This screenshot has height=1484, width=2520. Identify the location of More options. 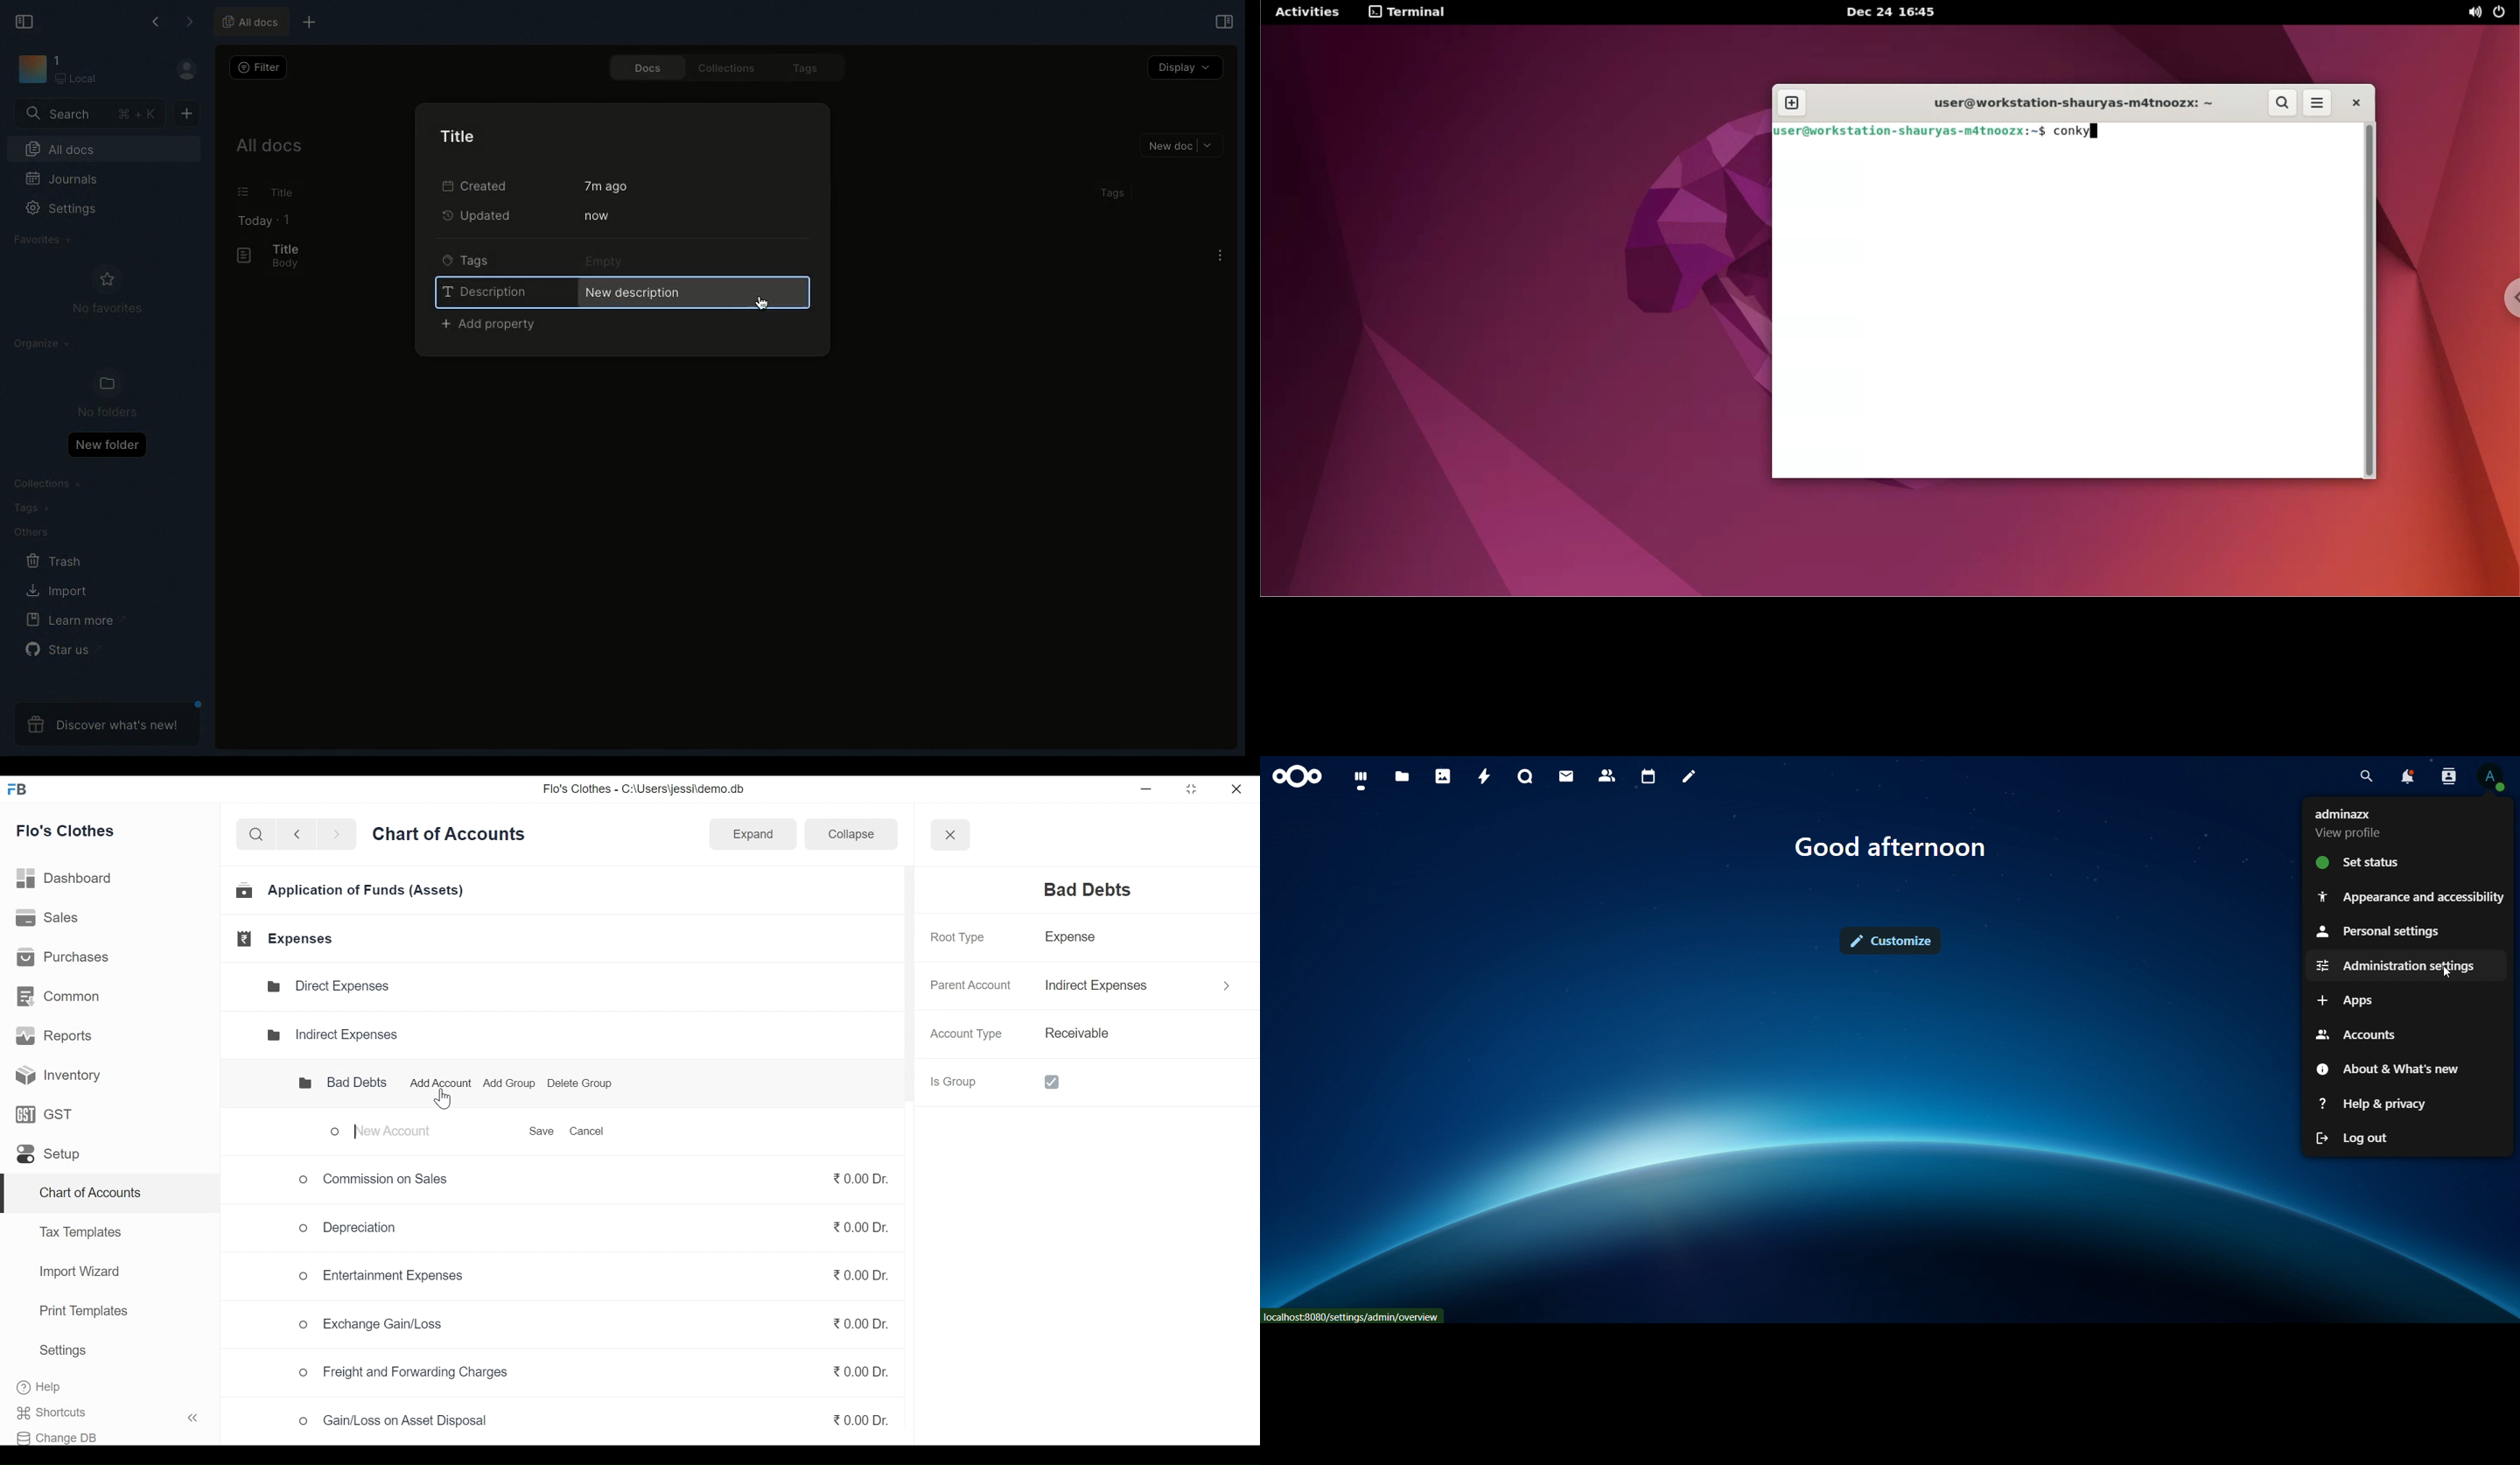
(1221, 983).